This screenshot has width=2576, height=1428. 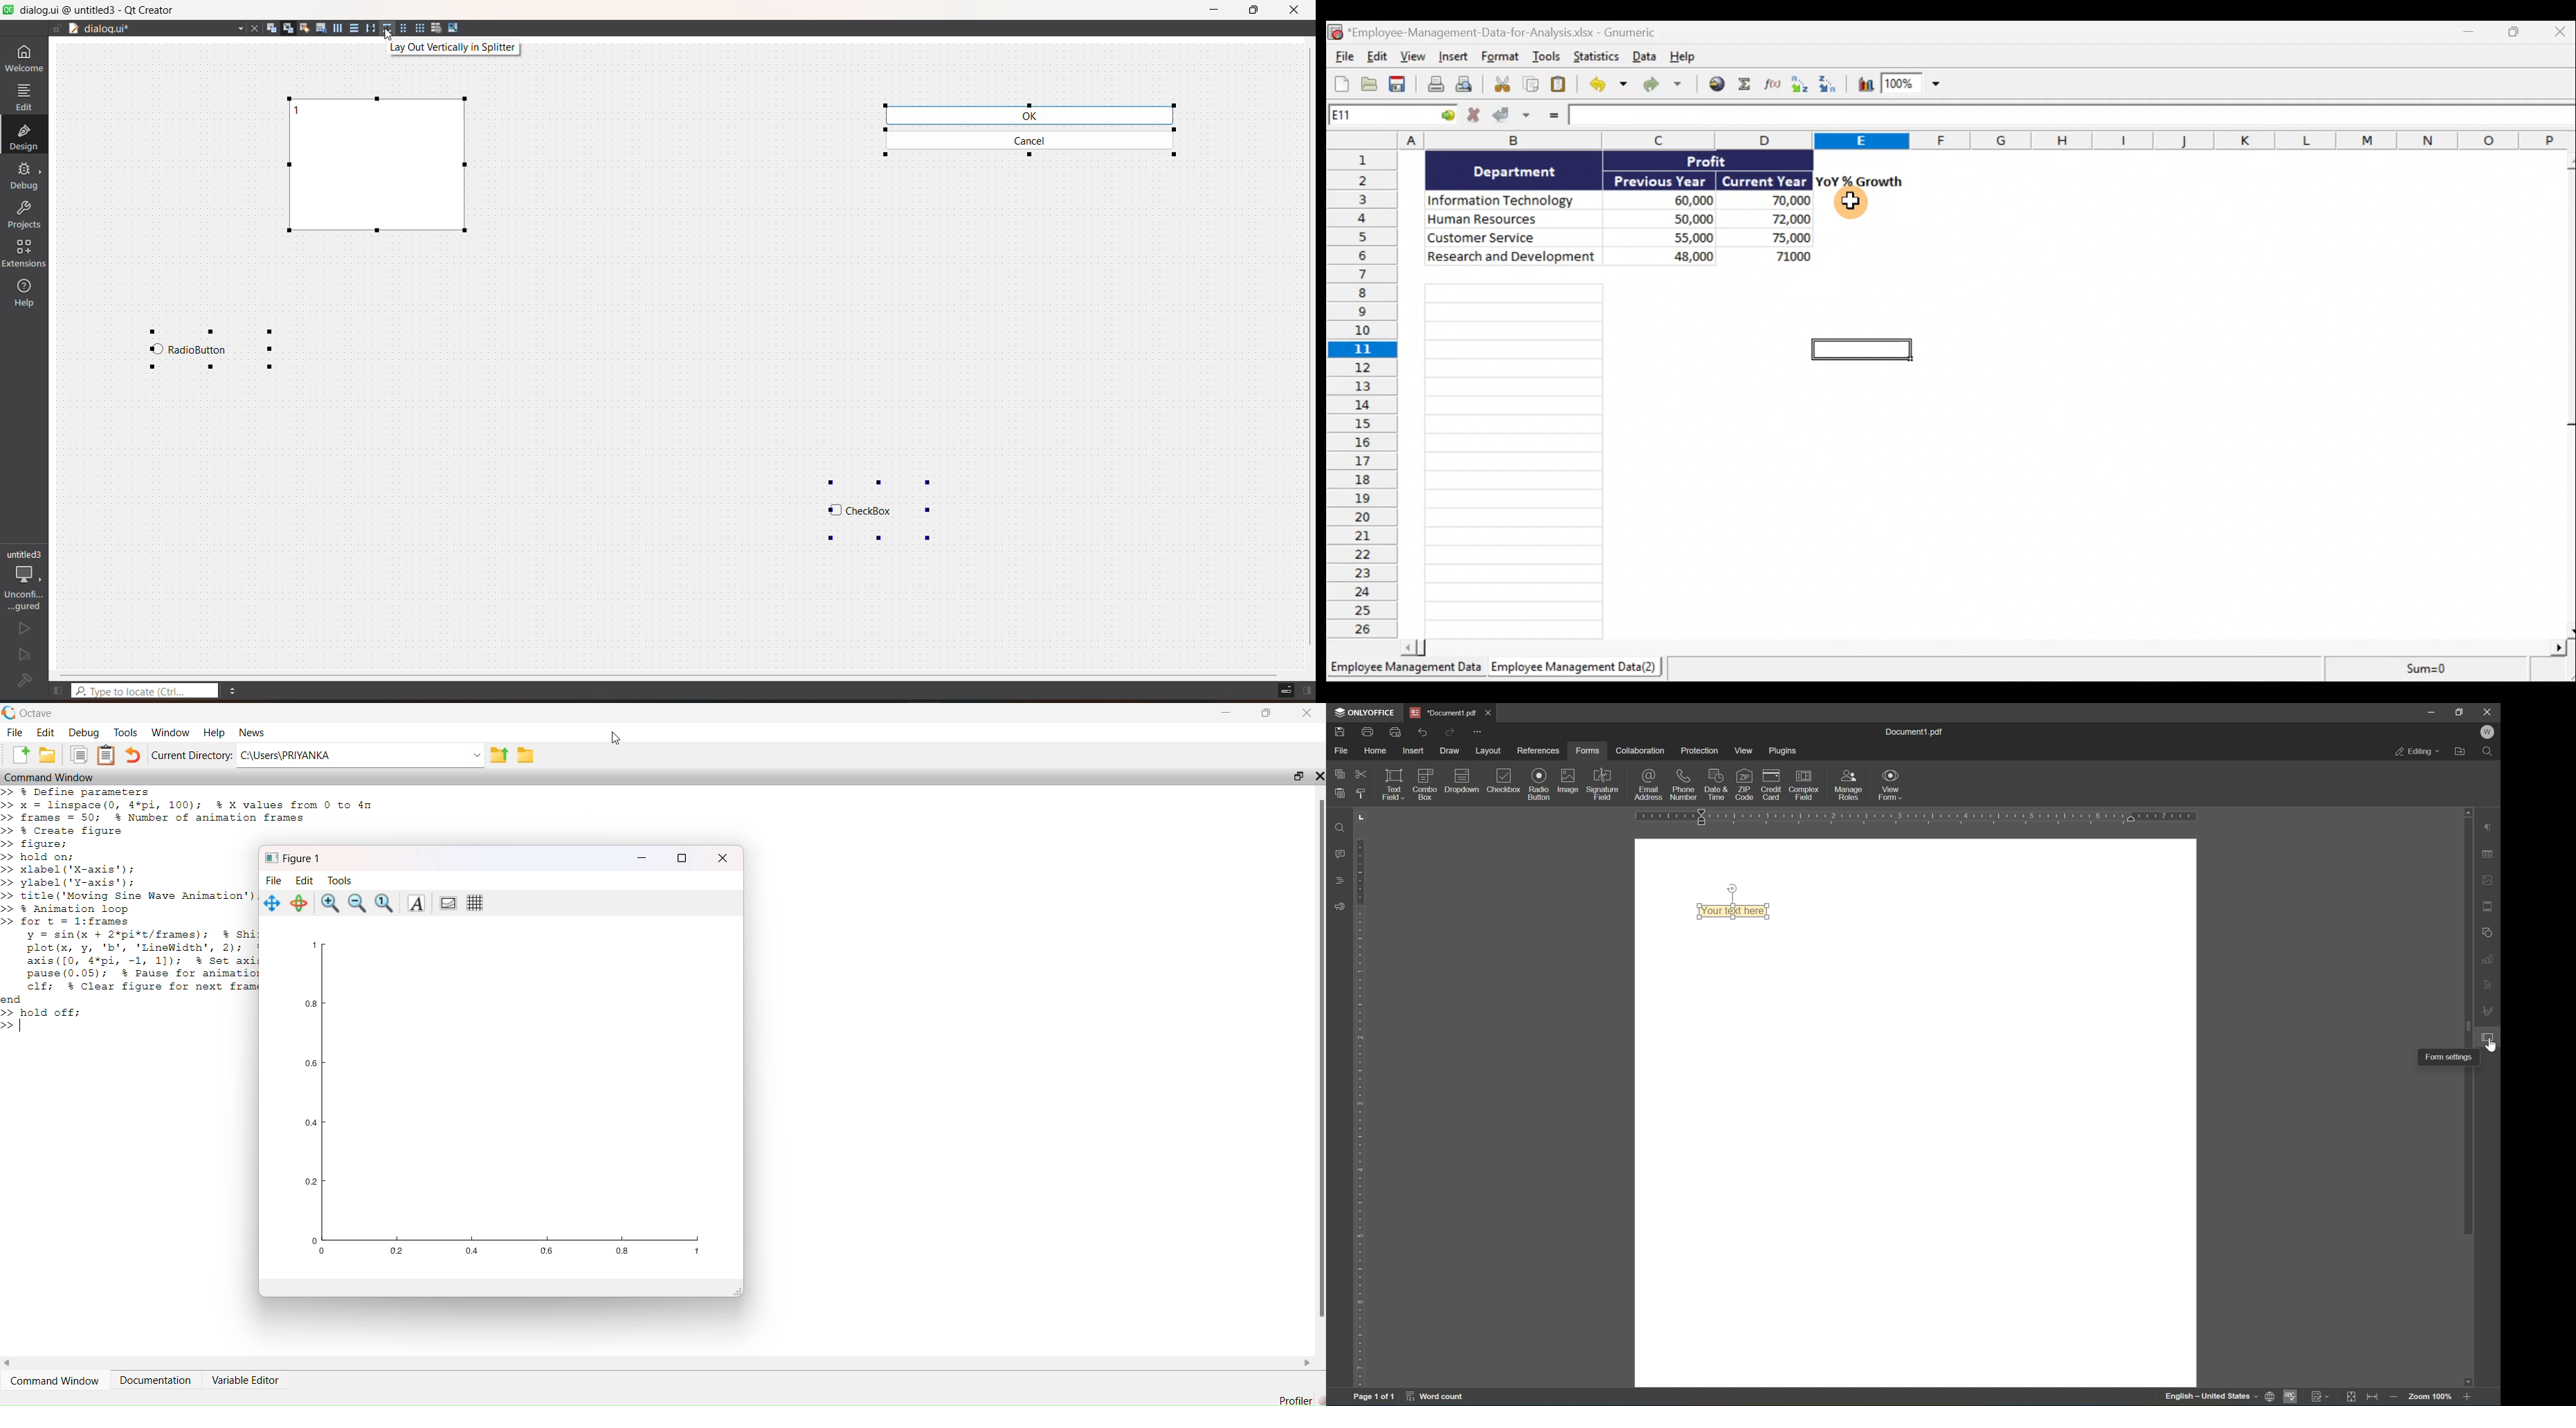 What do you see at coordinates (2491, 959) in the screenshot?
I see `chart settings` at bounding box center [2491, 959].